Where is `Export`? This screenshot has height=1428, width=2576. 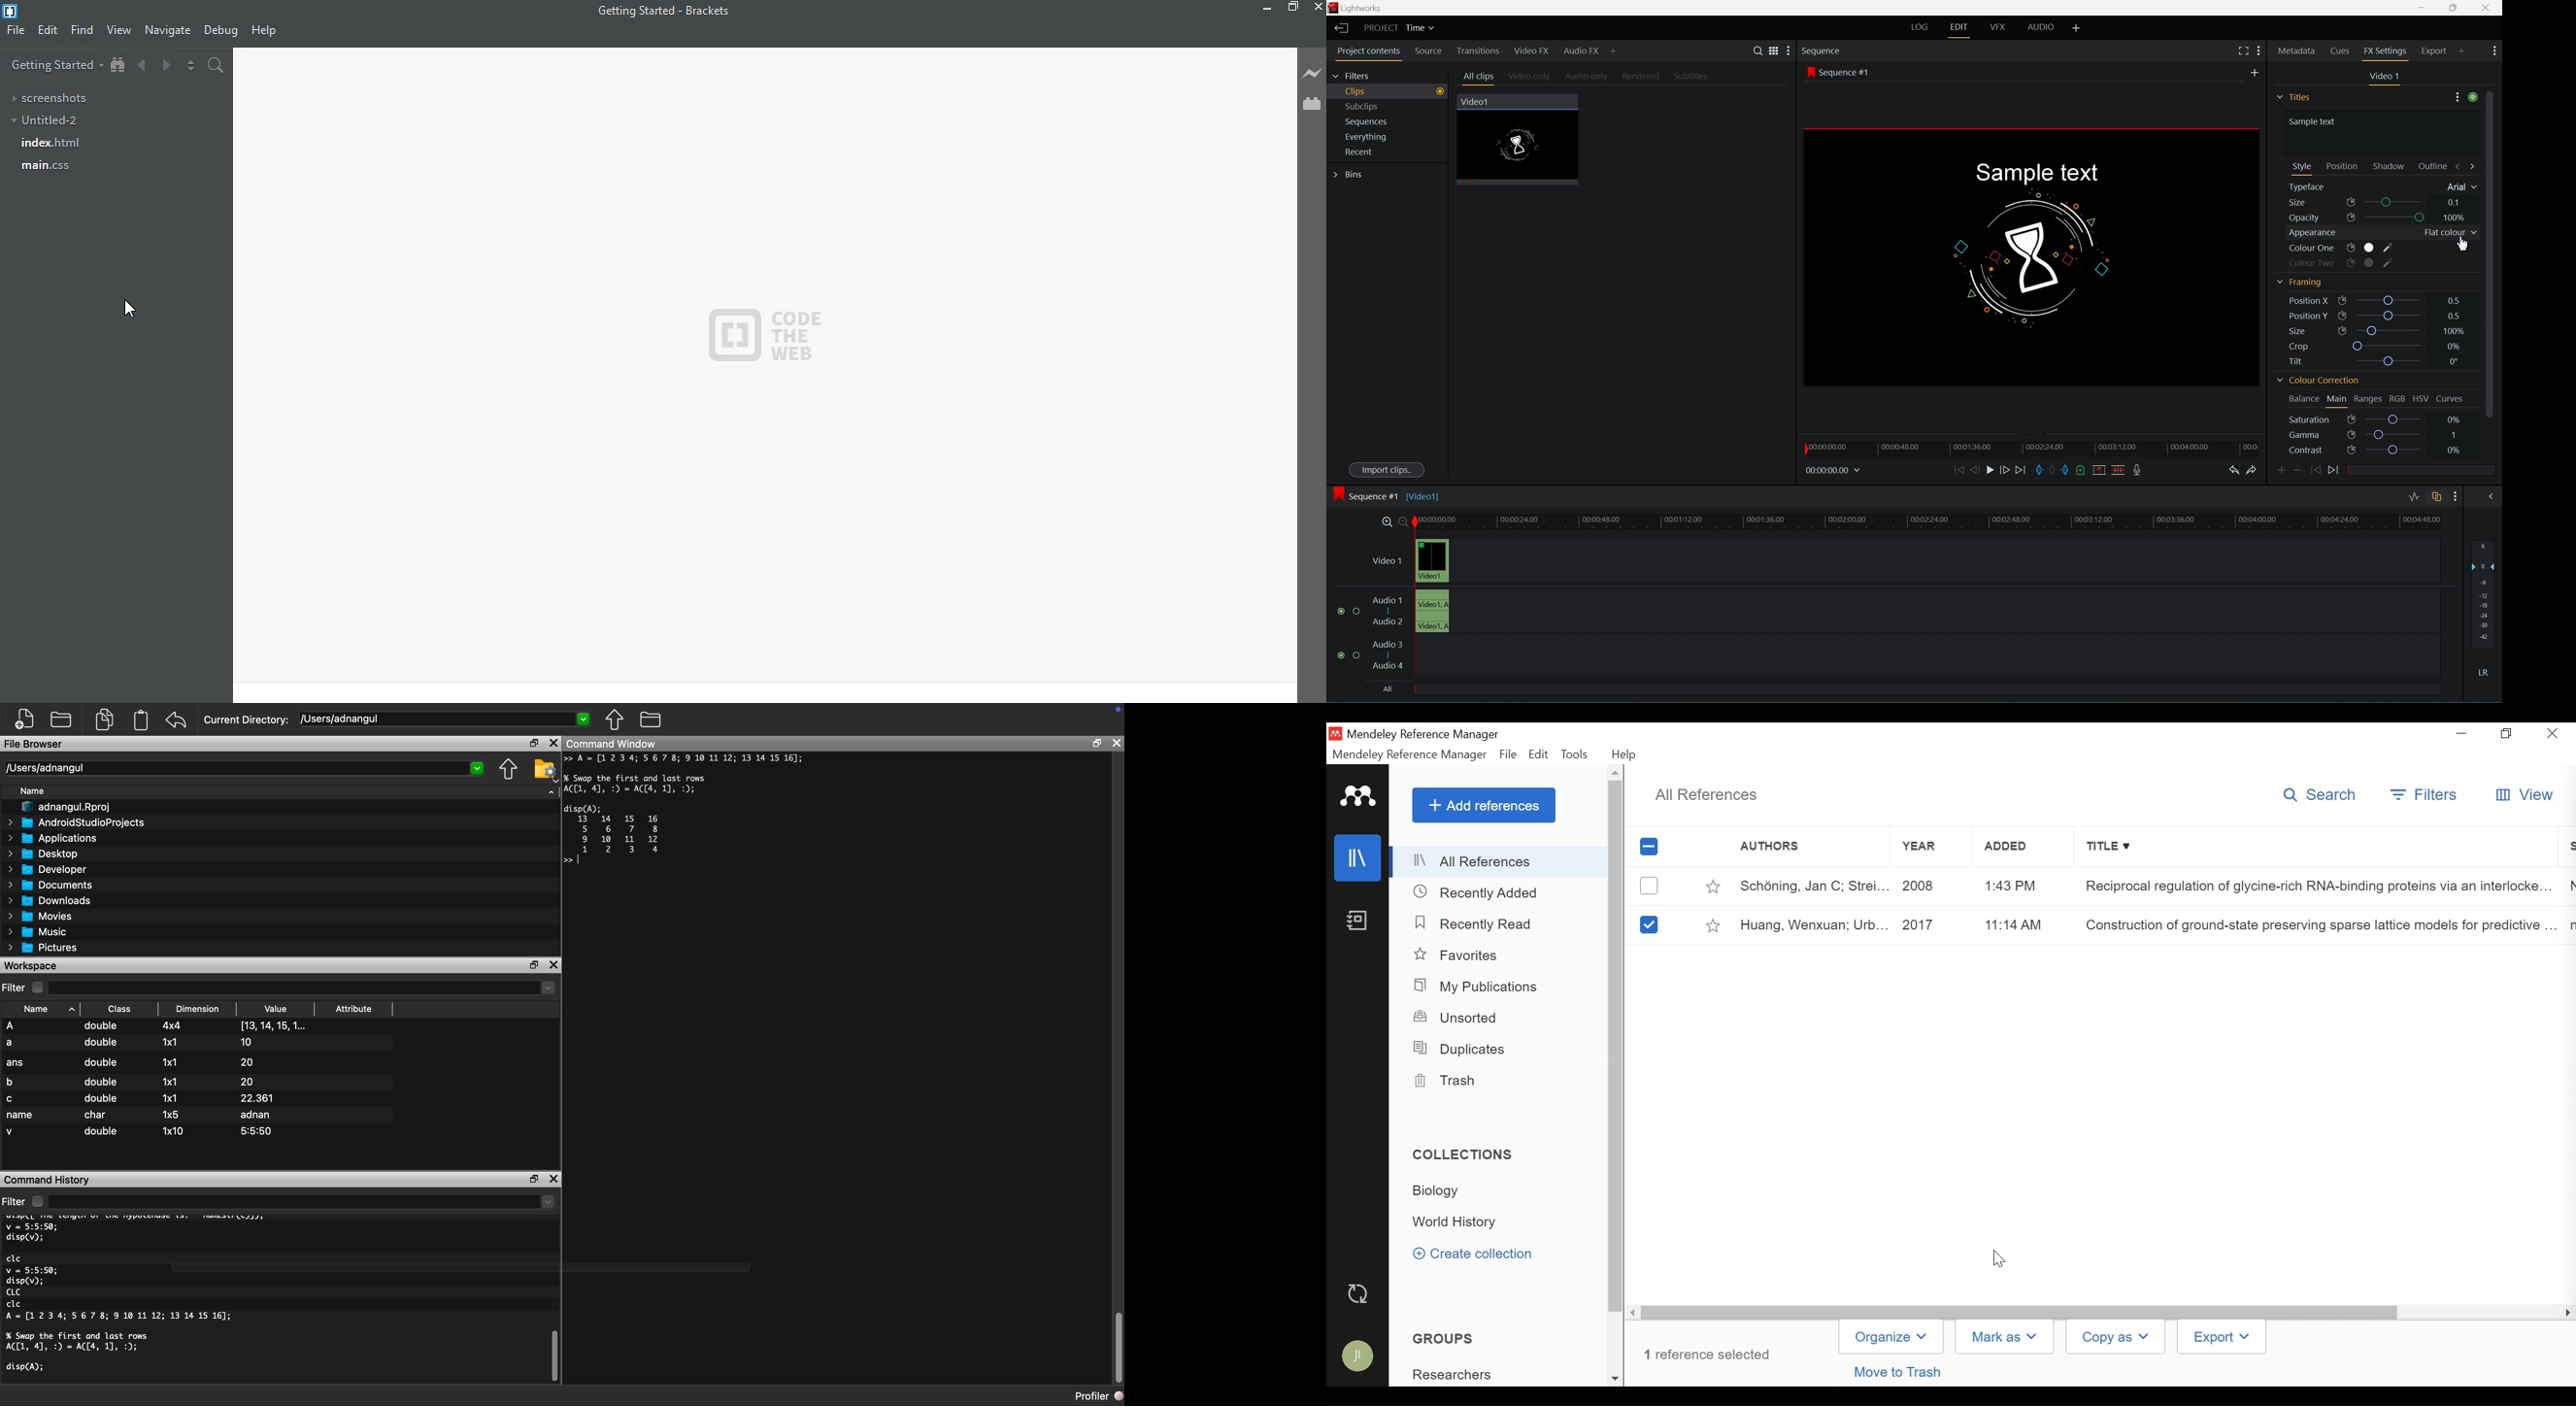 Export is located at coordinates (2224, 1336).